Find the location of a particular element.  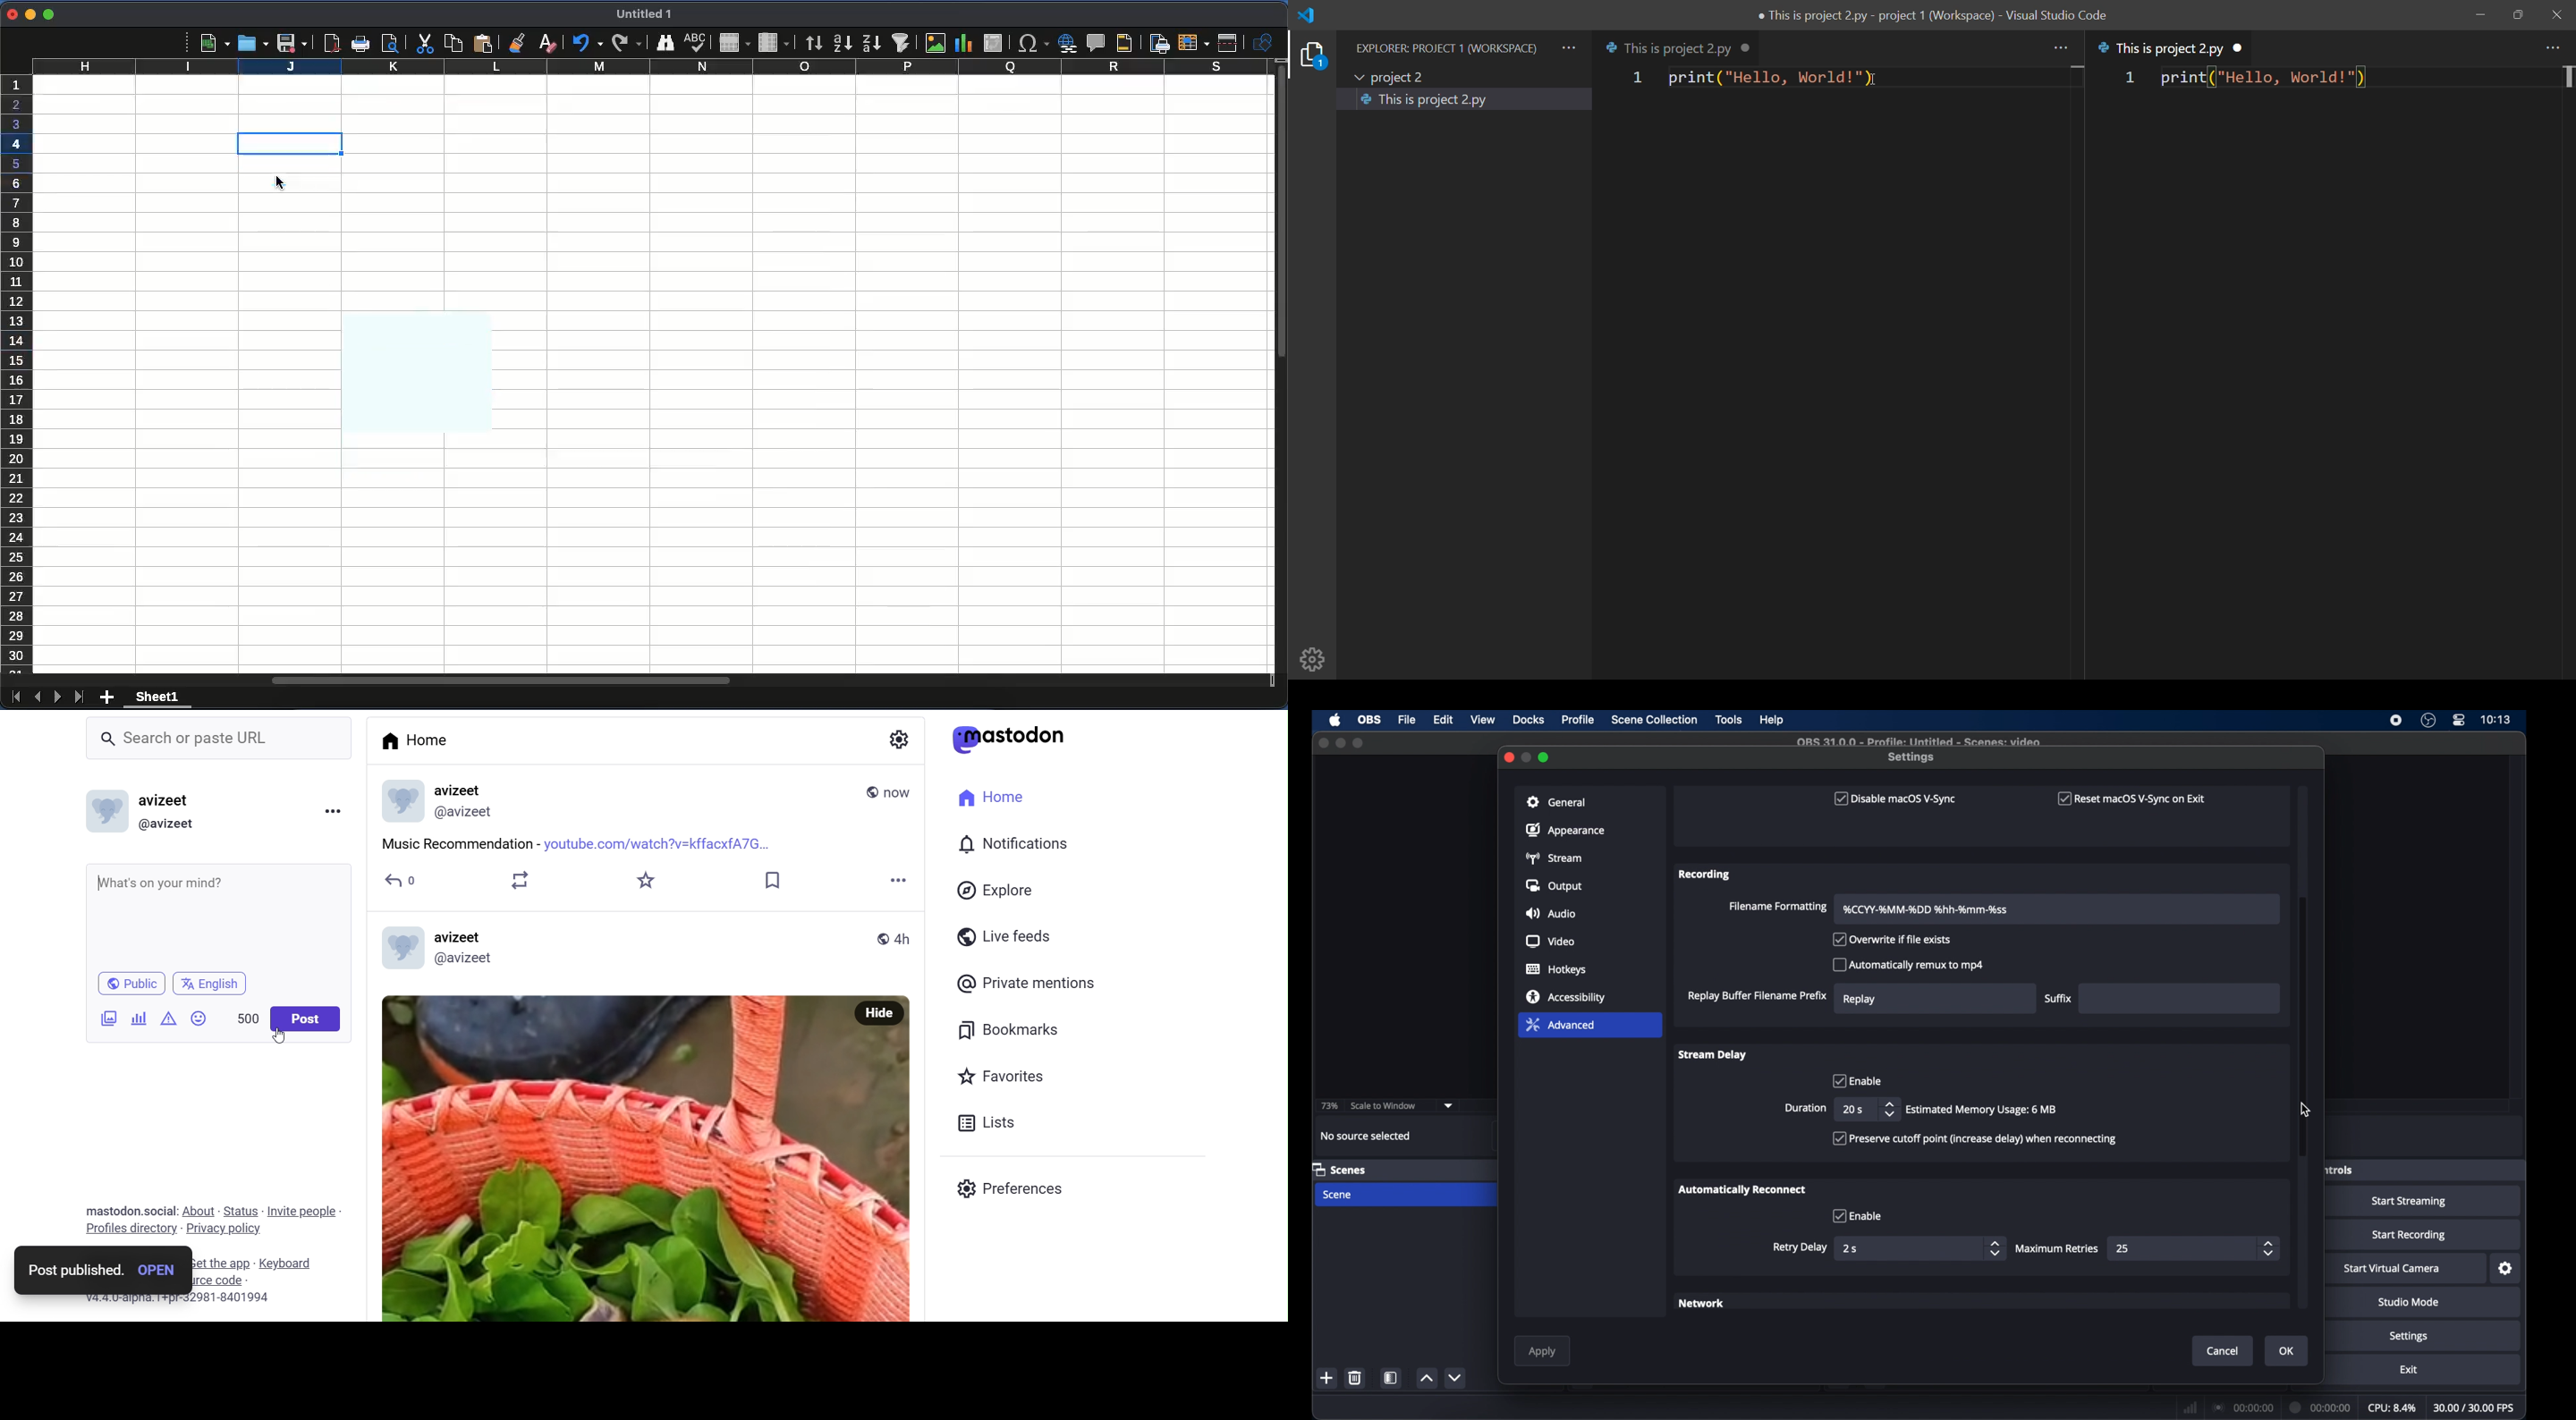

obscure label is located at coordinates (2338, 1169).